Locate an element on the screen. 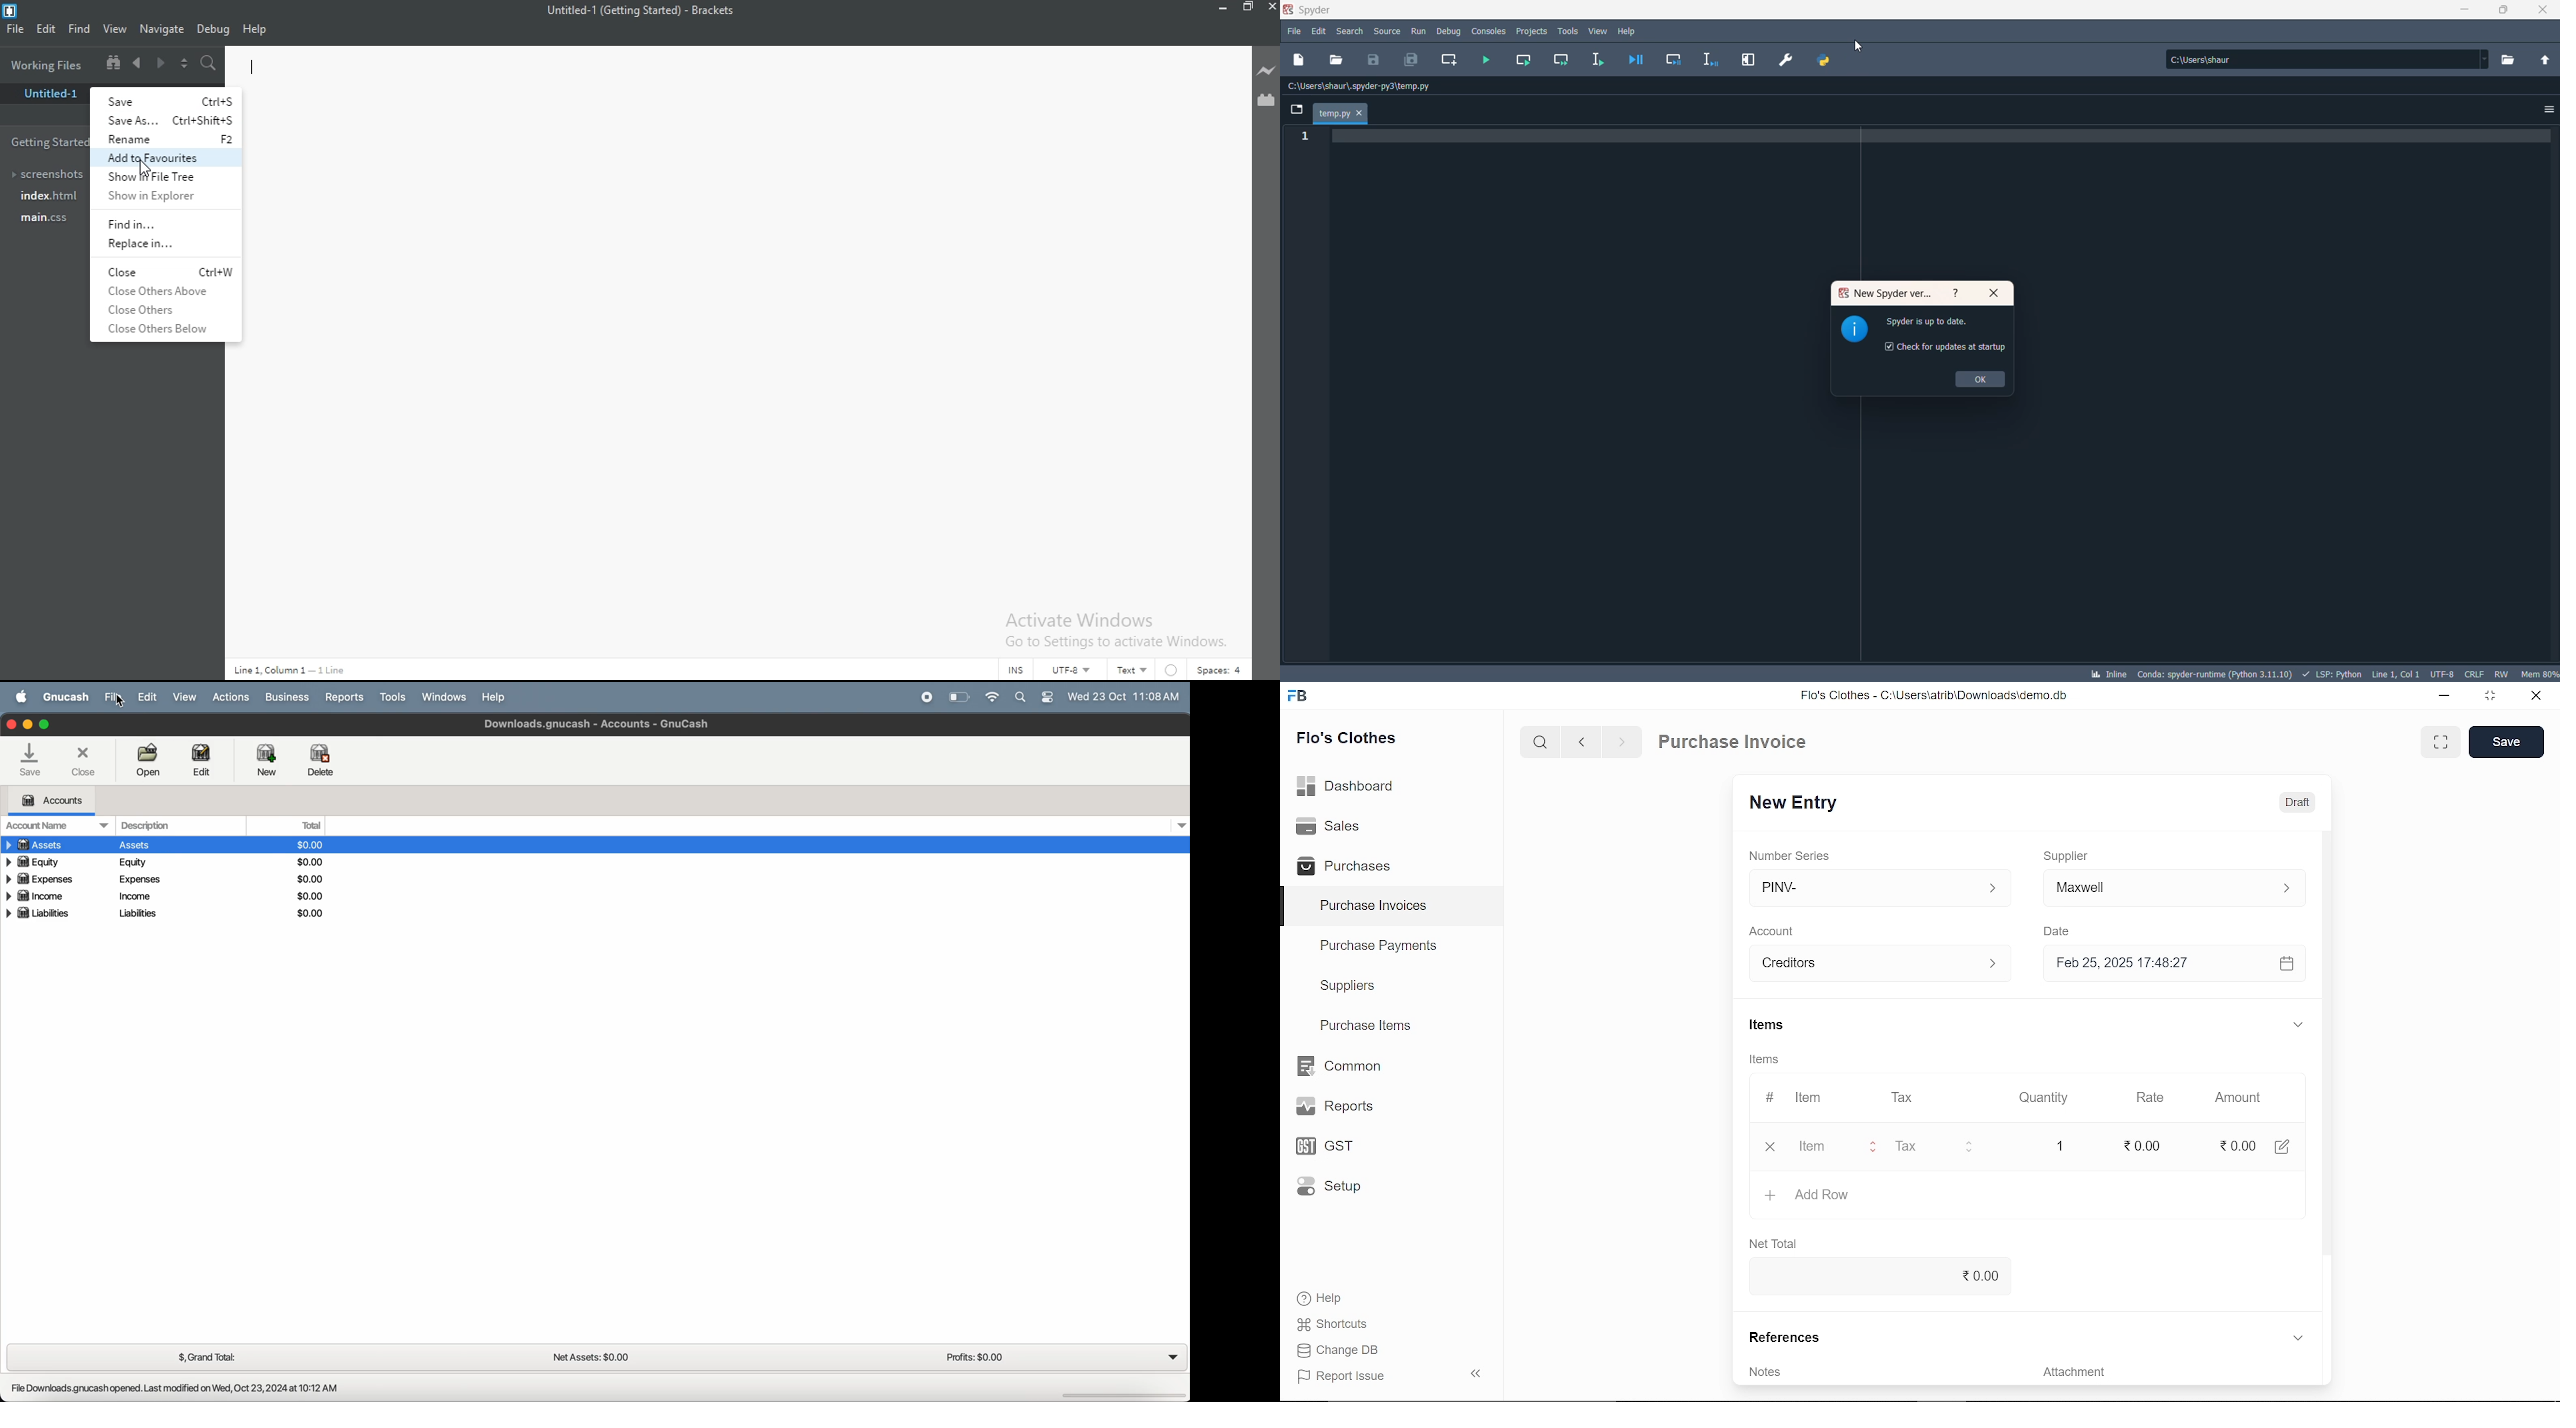  Notes is located at coordinates (1767, 1371).